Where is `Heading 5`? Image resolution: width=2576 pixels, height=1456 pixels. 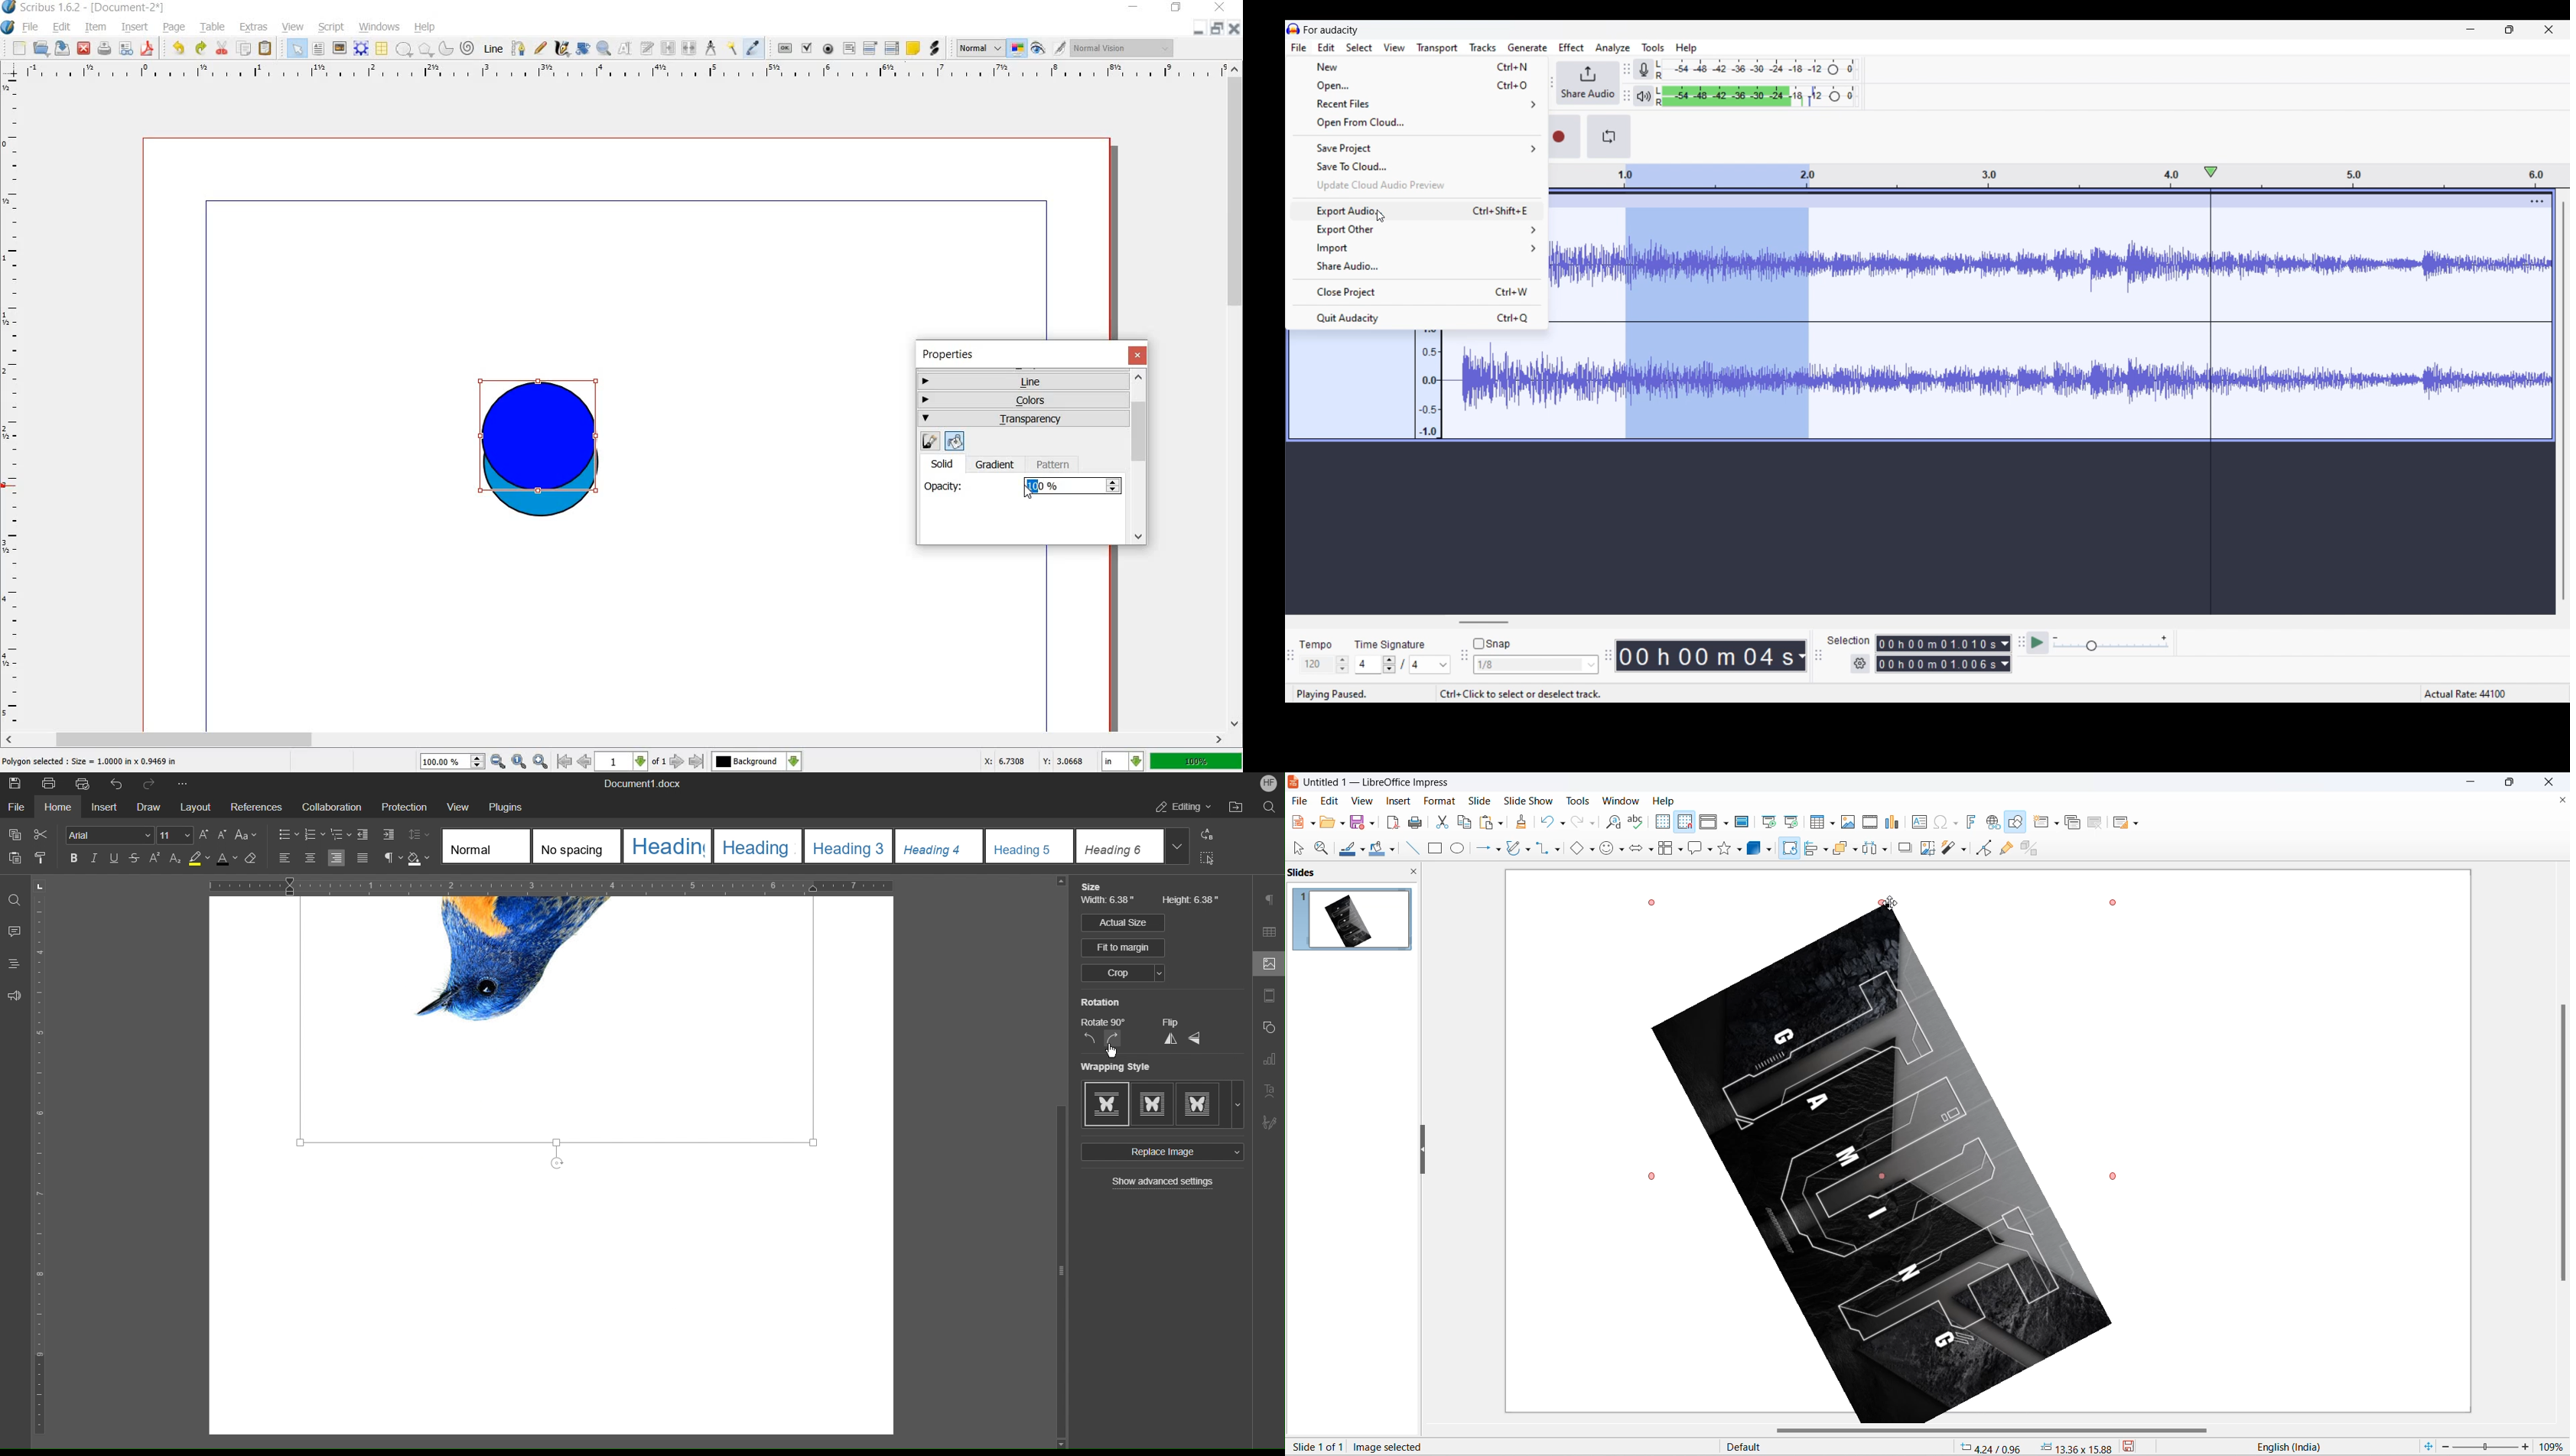 Heading 5 is located at coordinates (1029, 845).